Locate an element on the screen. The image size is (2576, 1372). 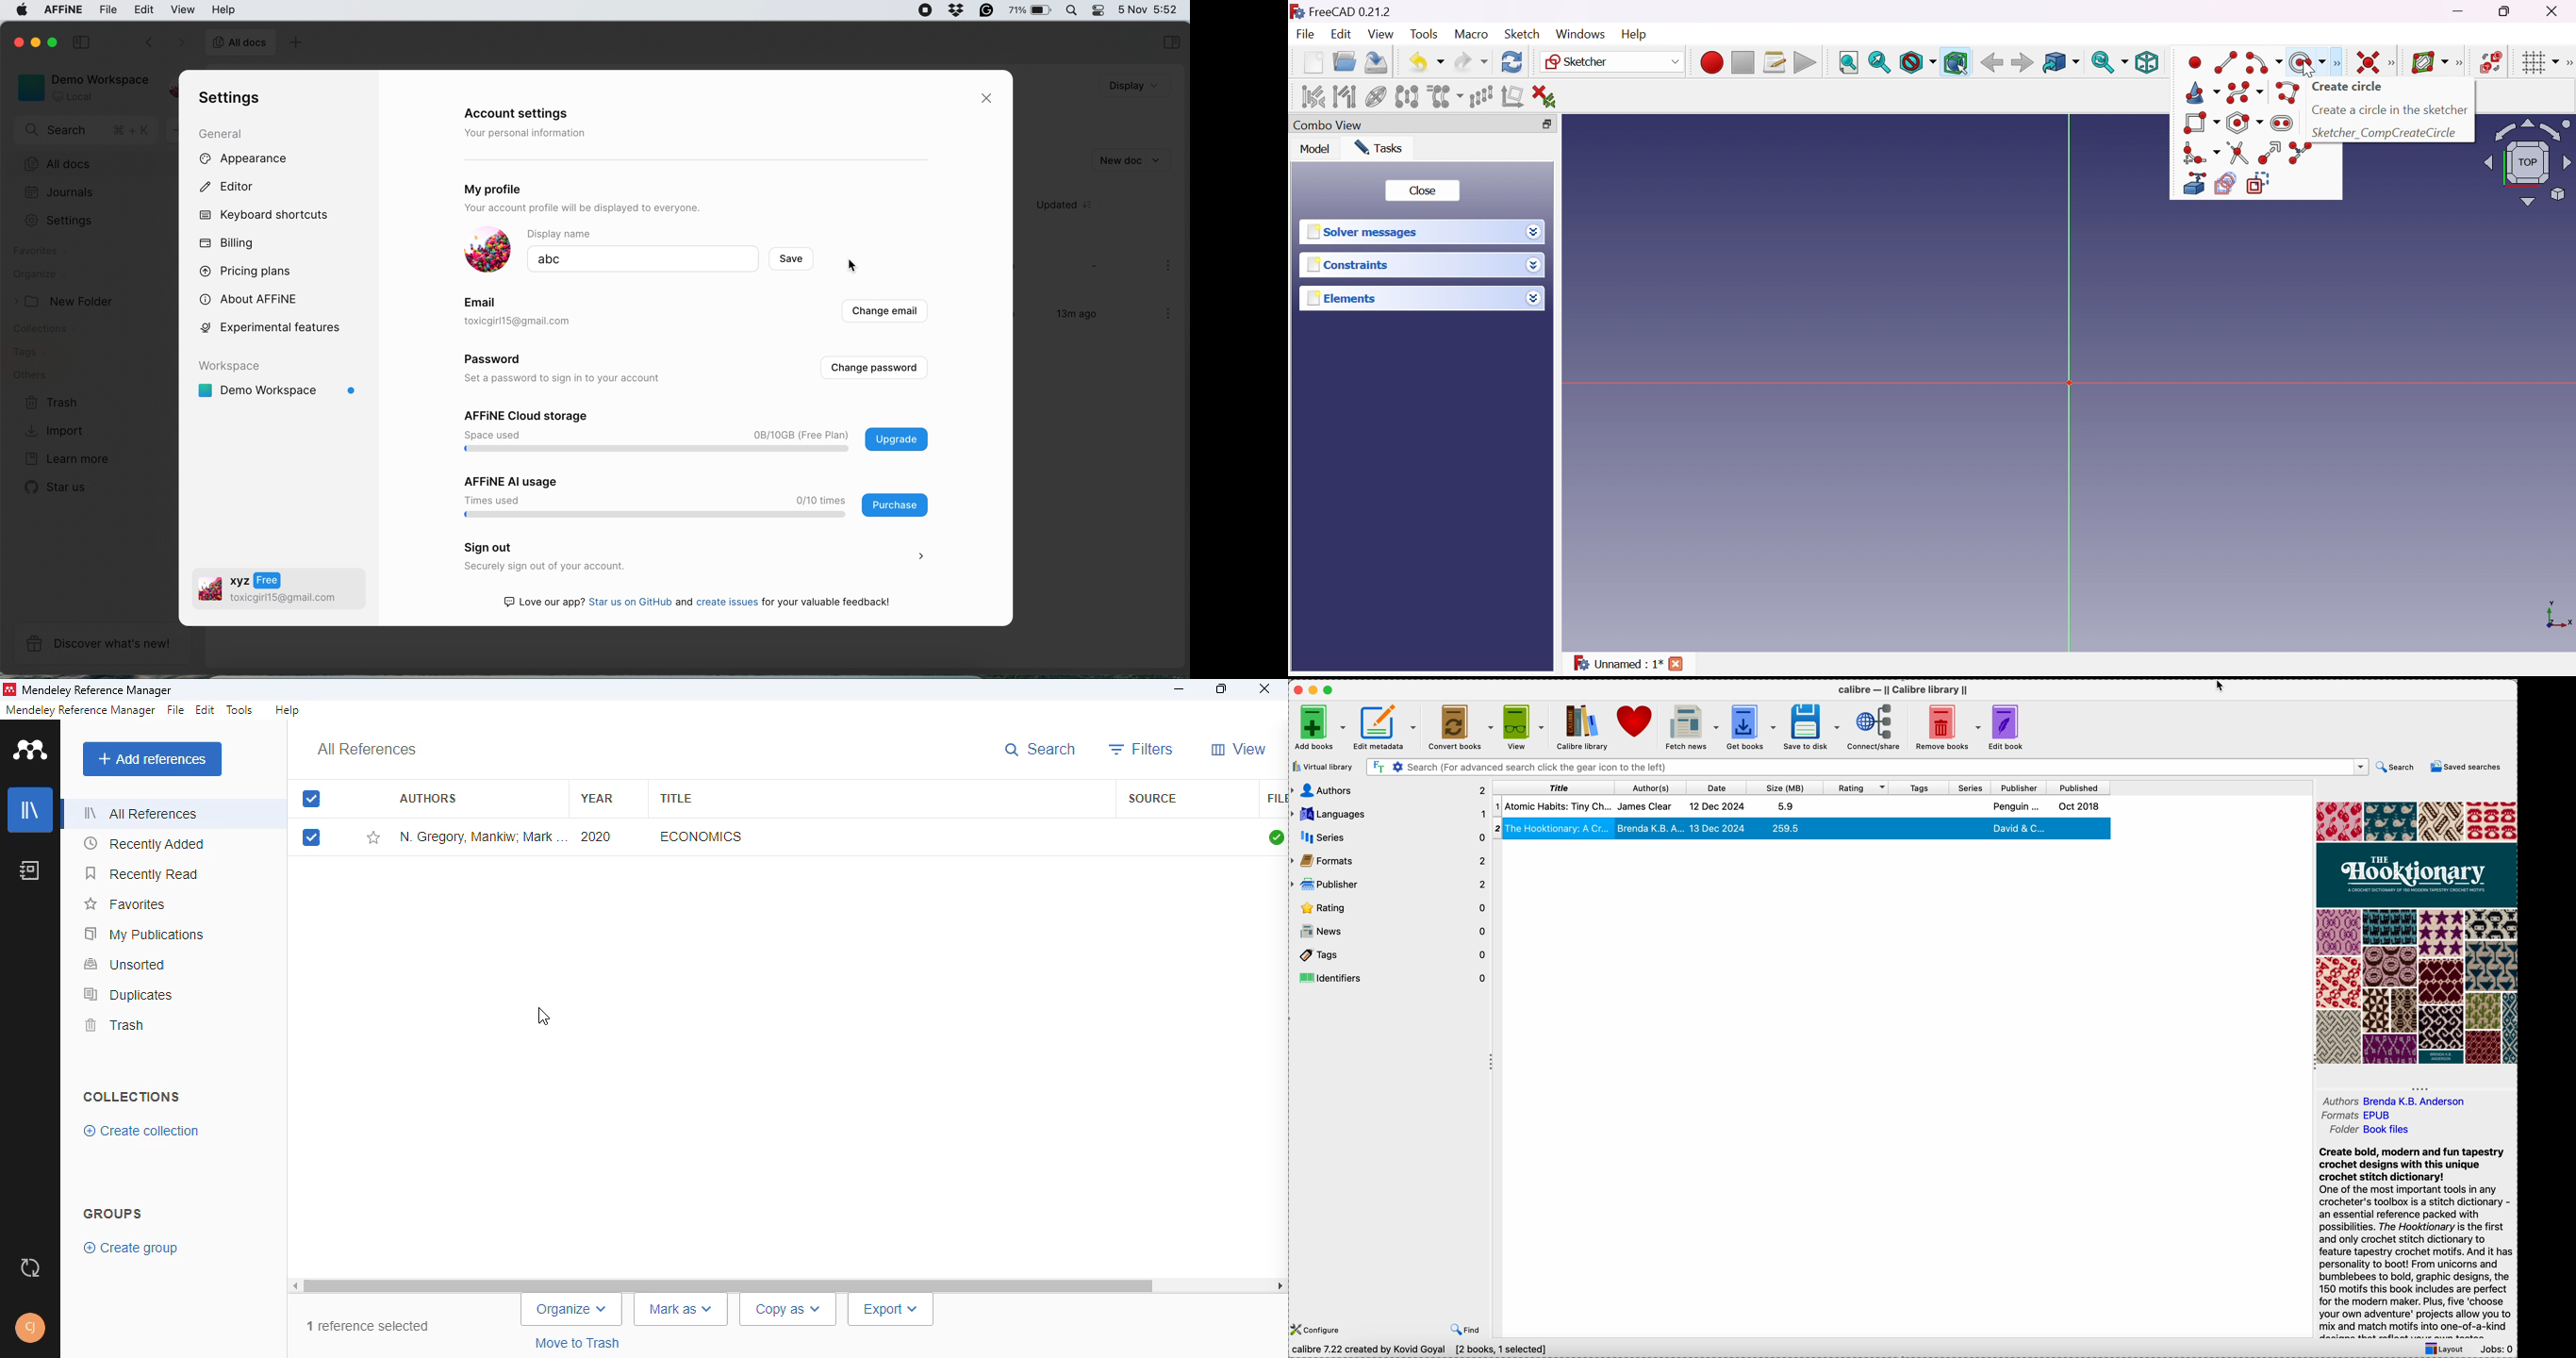
Constrain conincident is located at coordinates (2369, 64).